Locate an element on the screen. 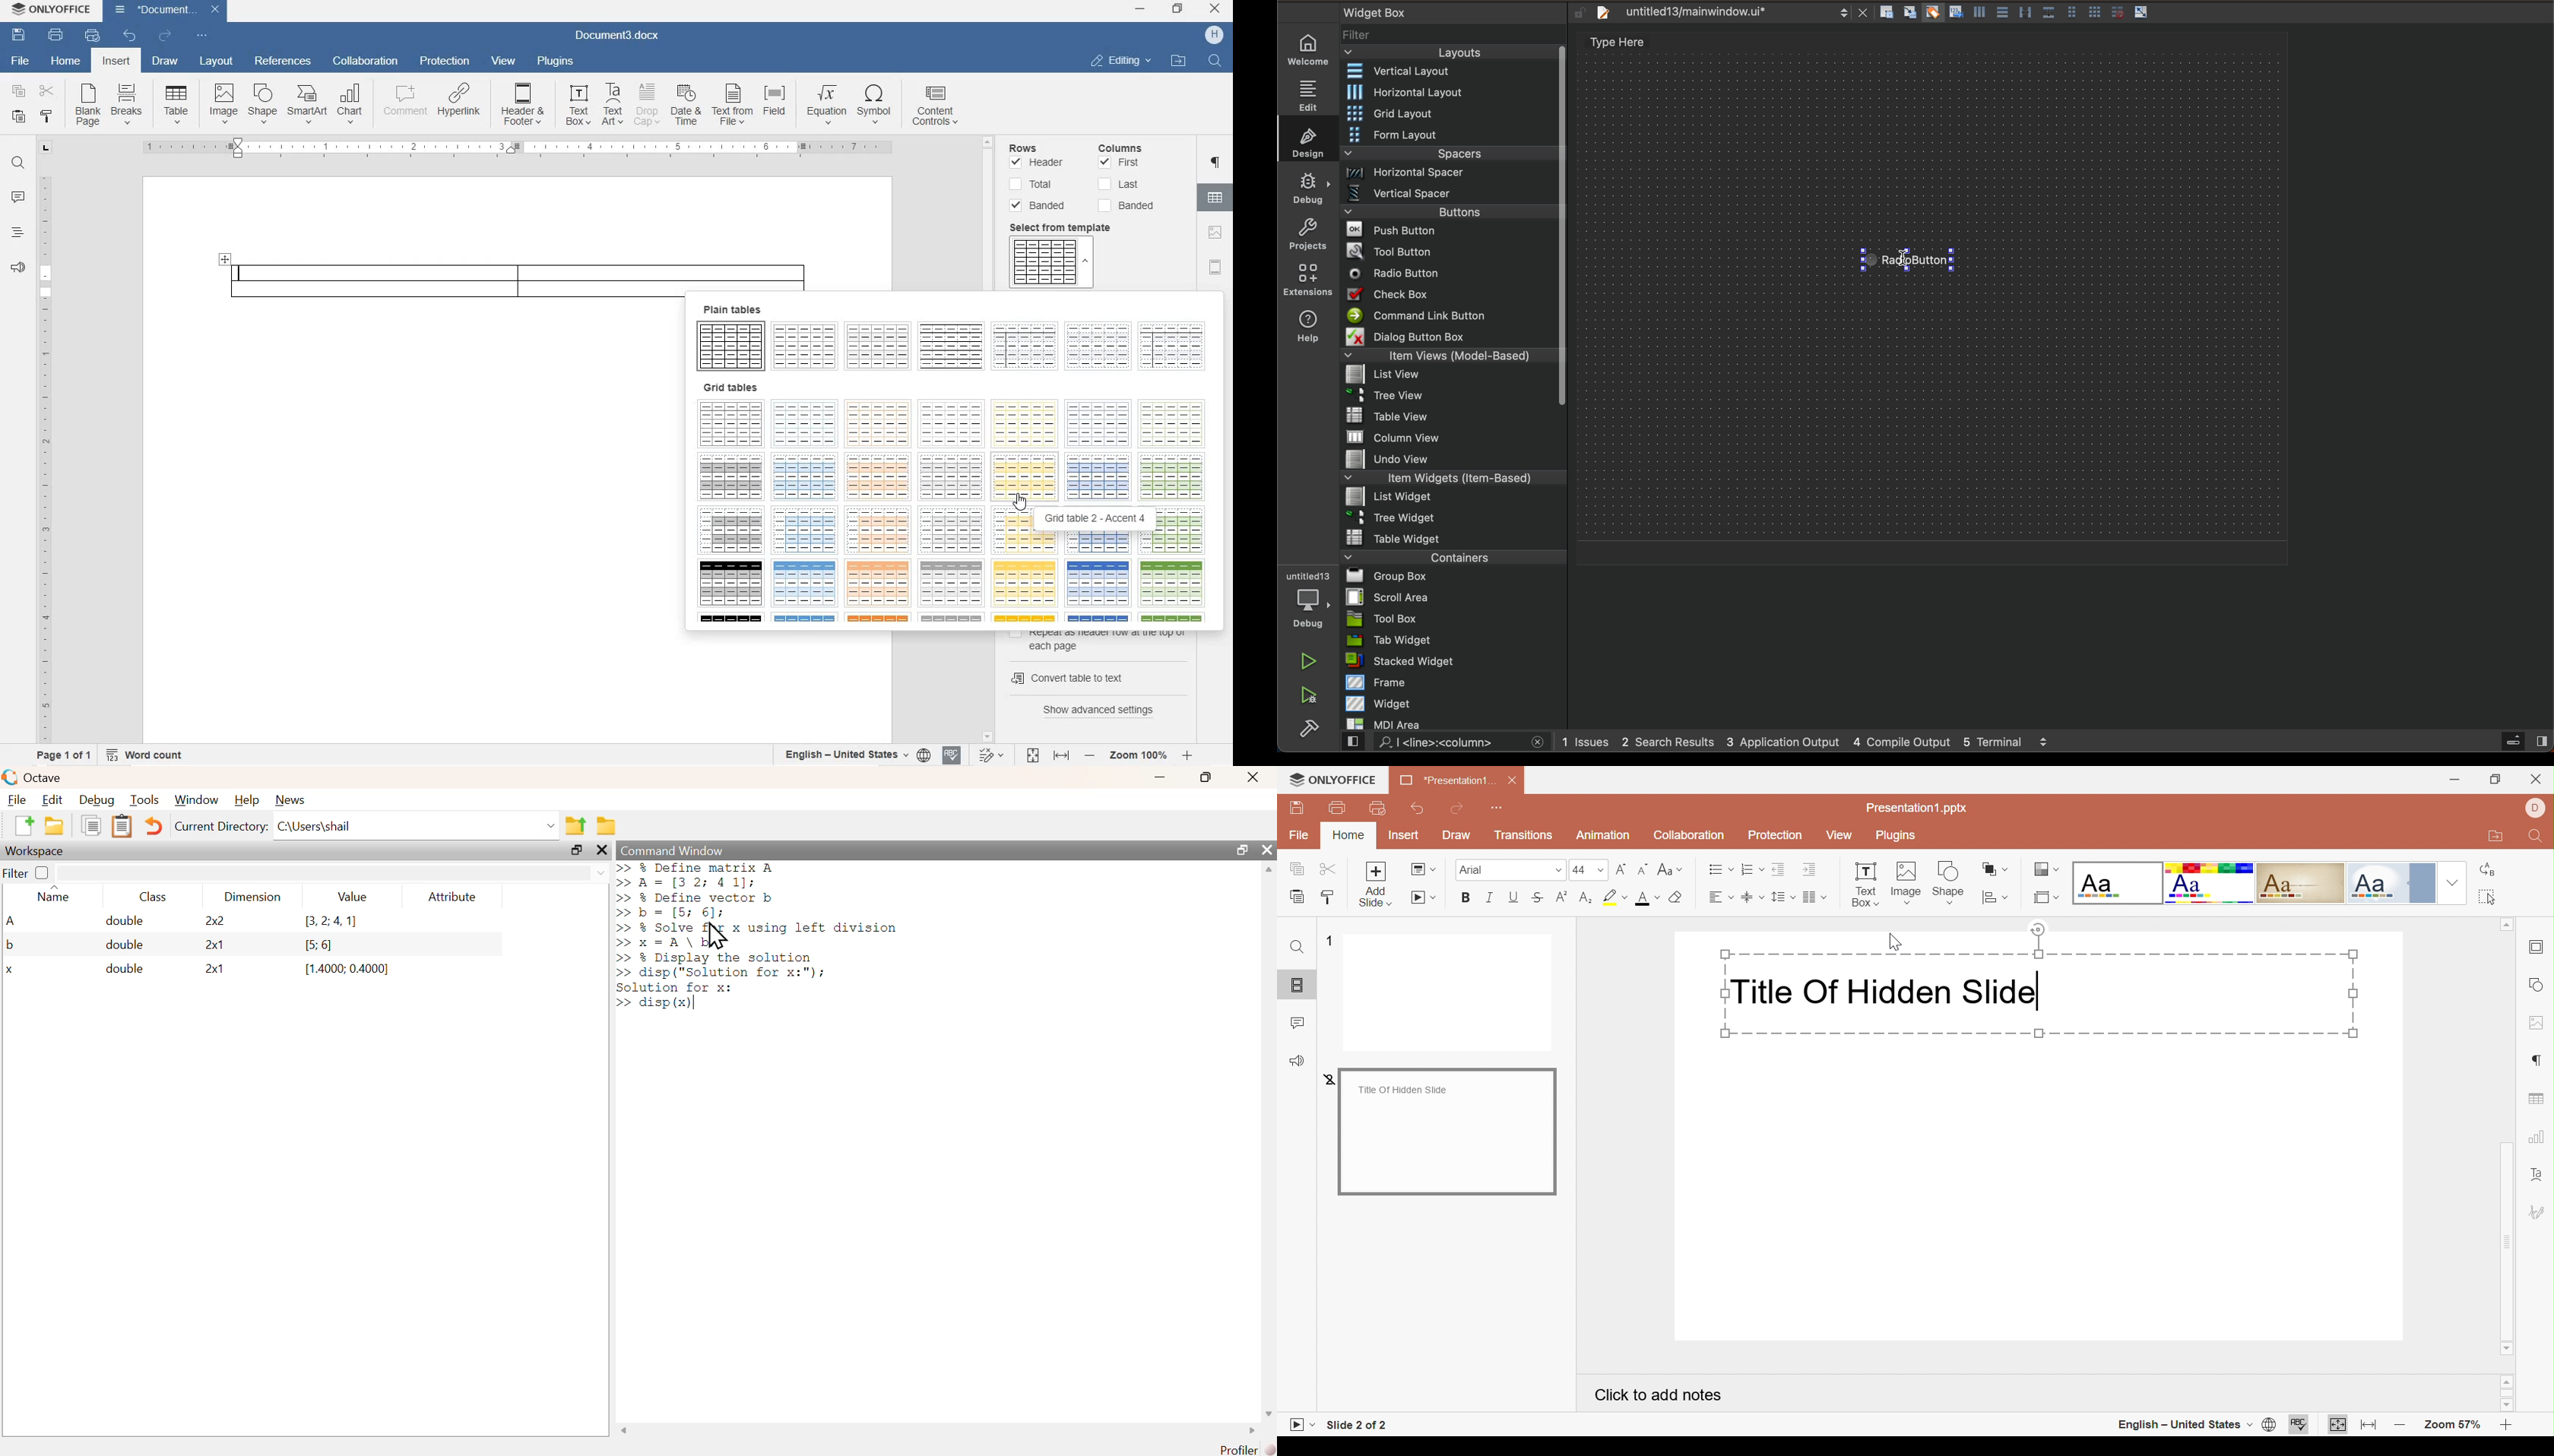 The height and width of the screenshot is (1456, 2576). insert table is located at coordinates (176, 104).